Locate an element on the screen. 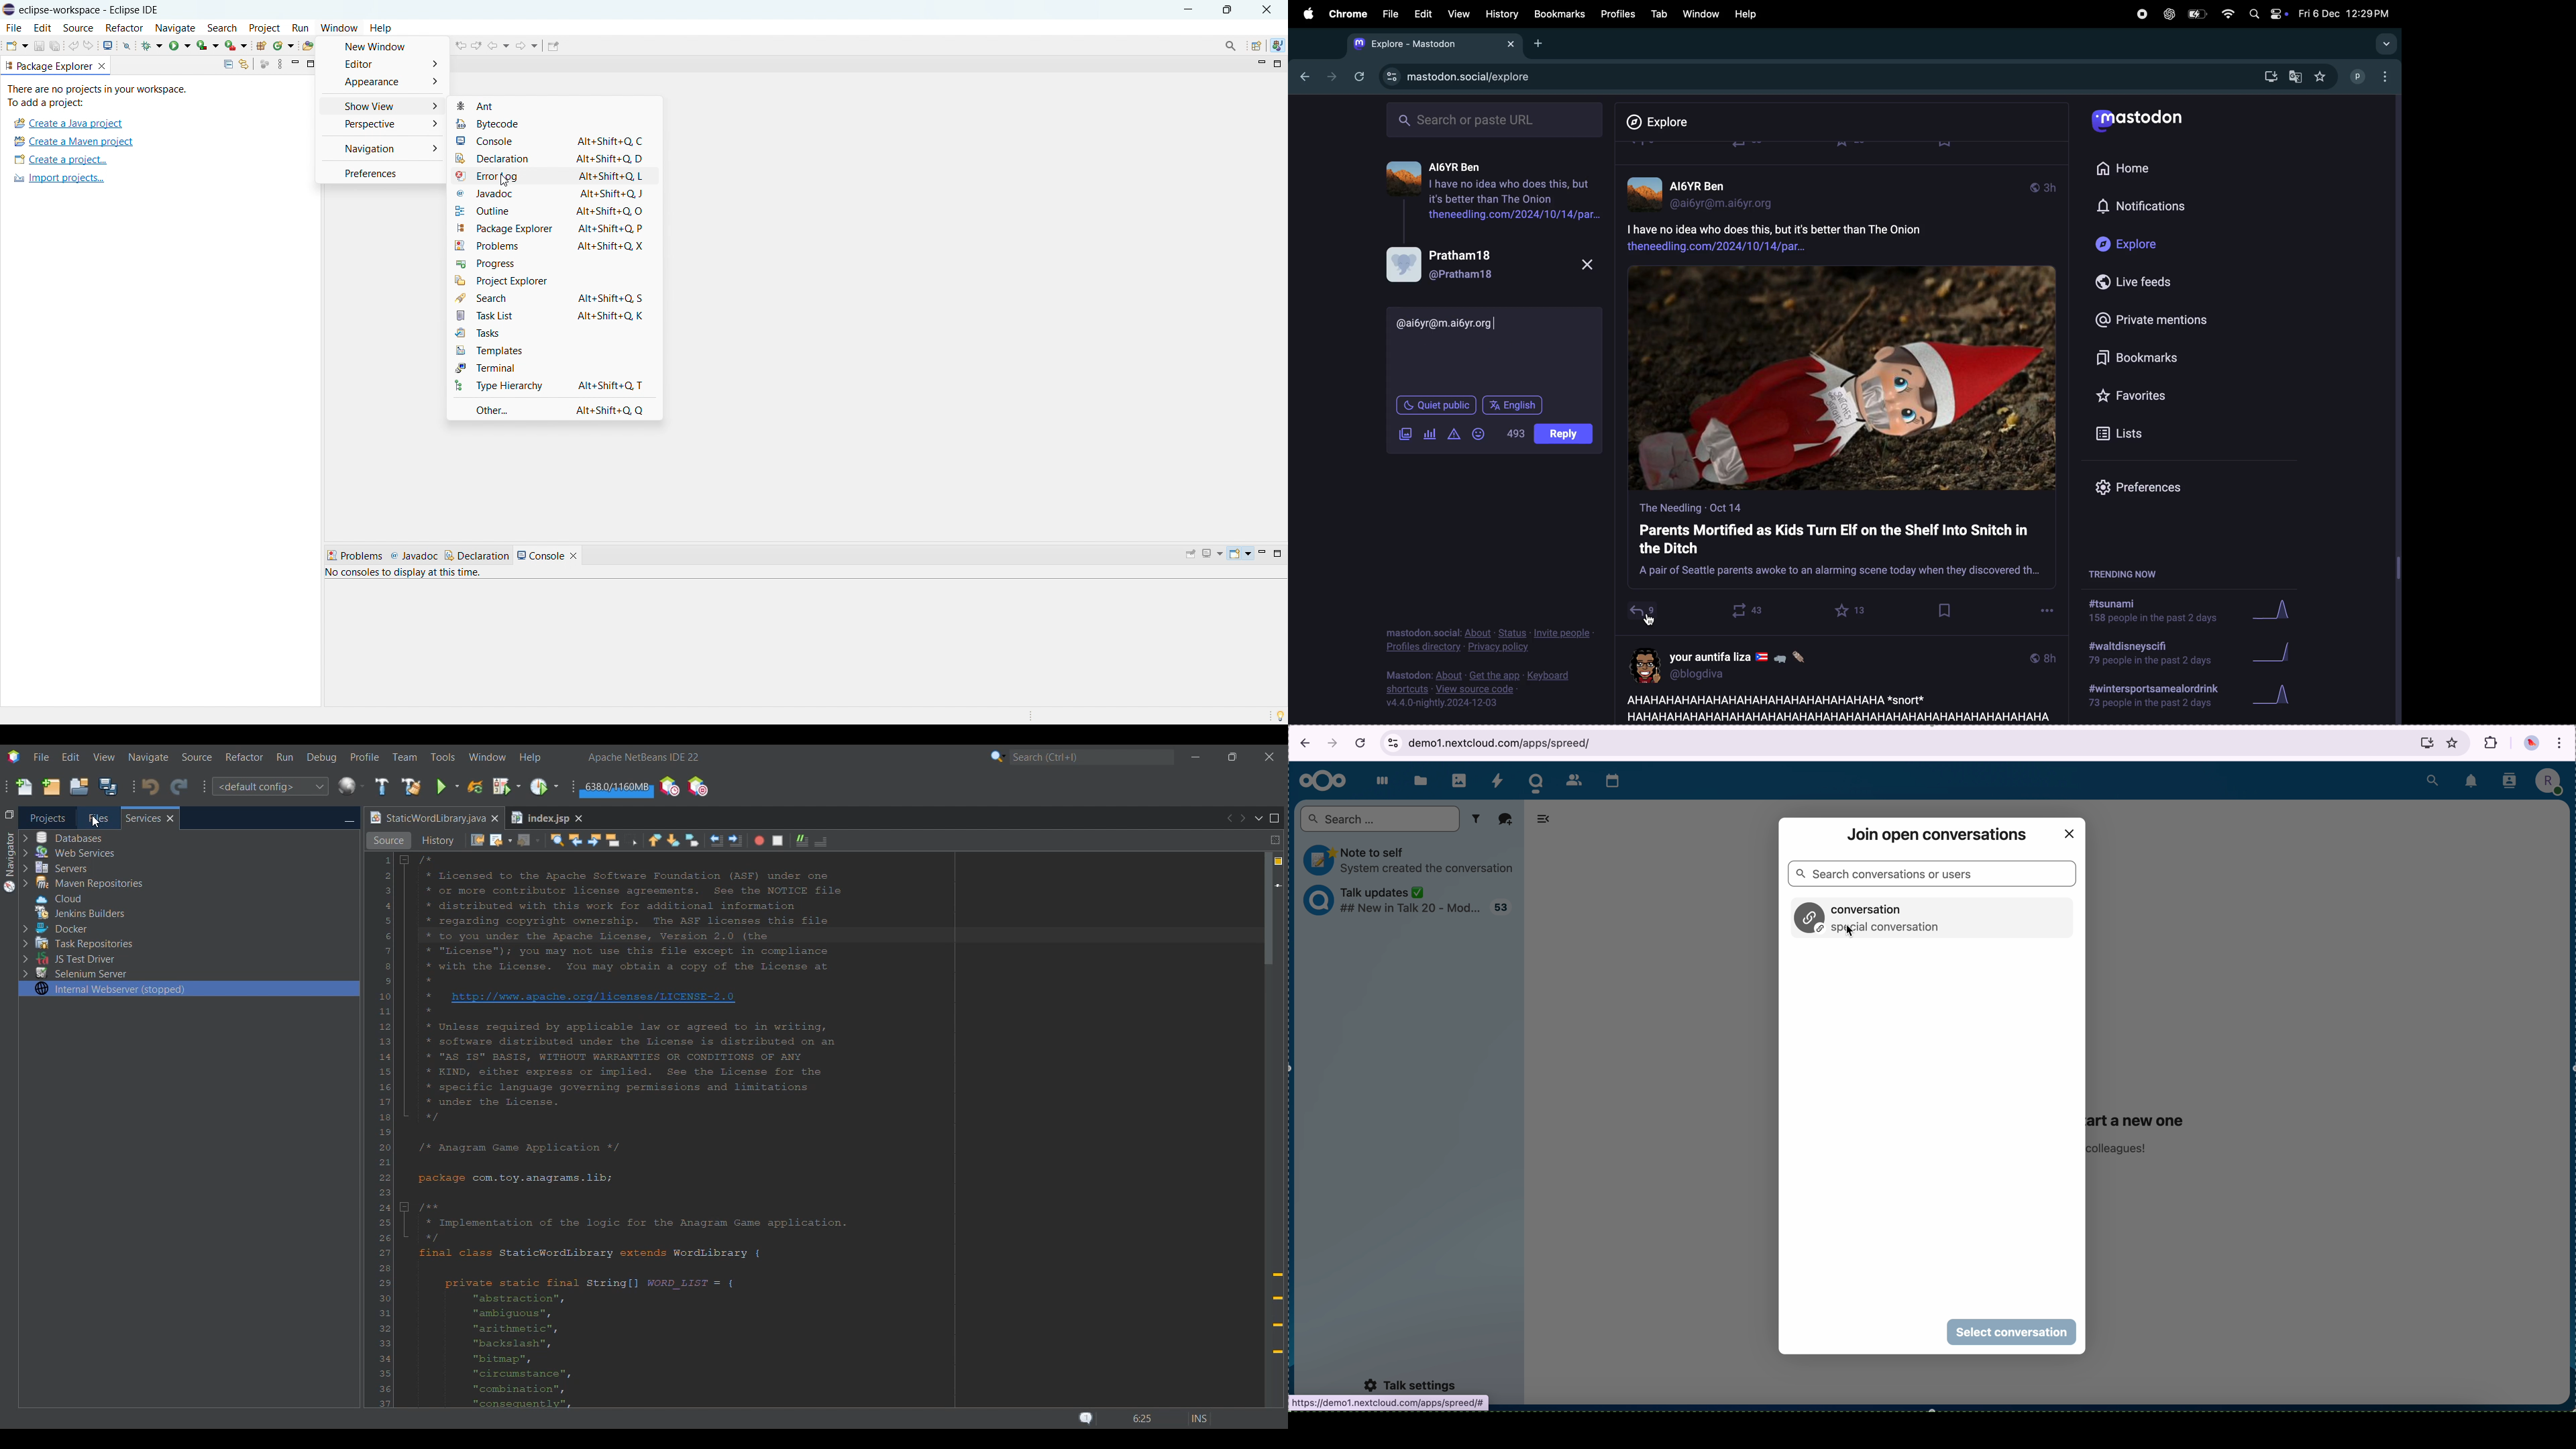  wifi is located at coordinates (2227, 14).